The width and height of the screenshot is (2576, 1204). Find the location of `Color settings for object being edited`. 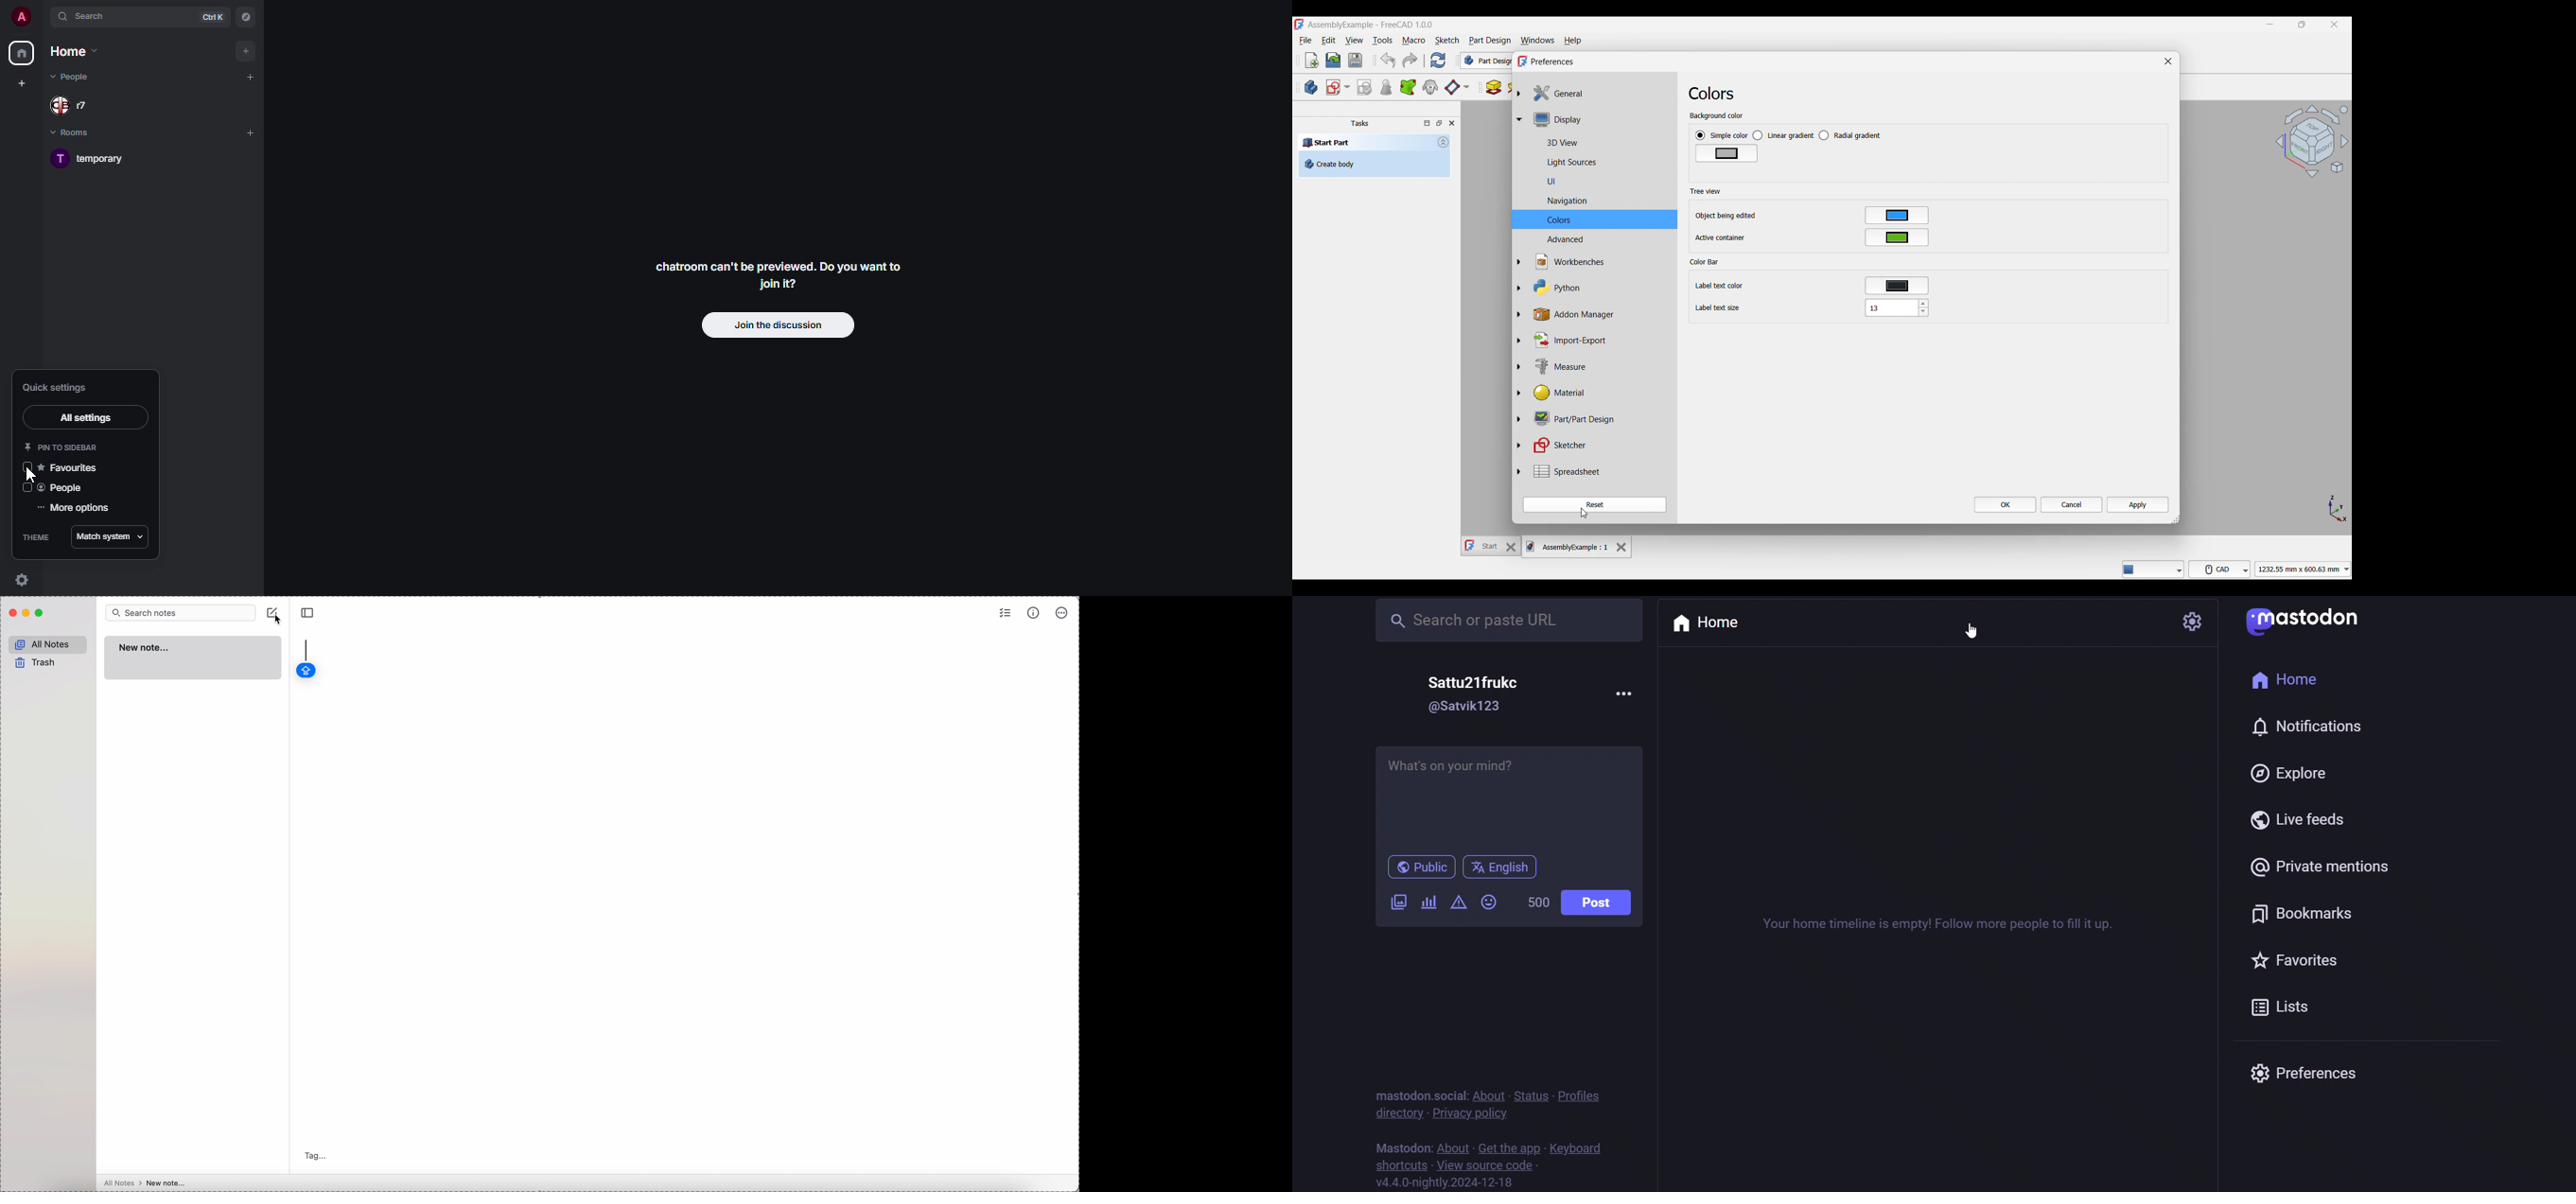

Color settings for object being edited is located at coordinates (1897, 215).